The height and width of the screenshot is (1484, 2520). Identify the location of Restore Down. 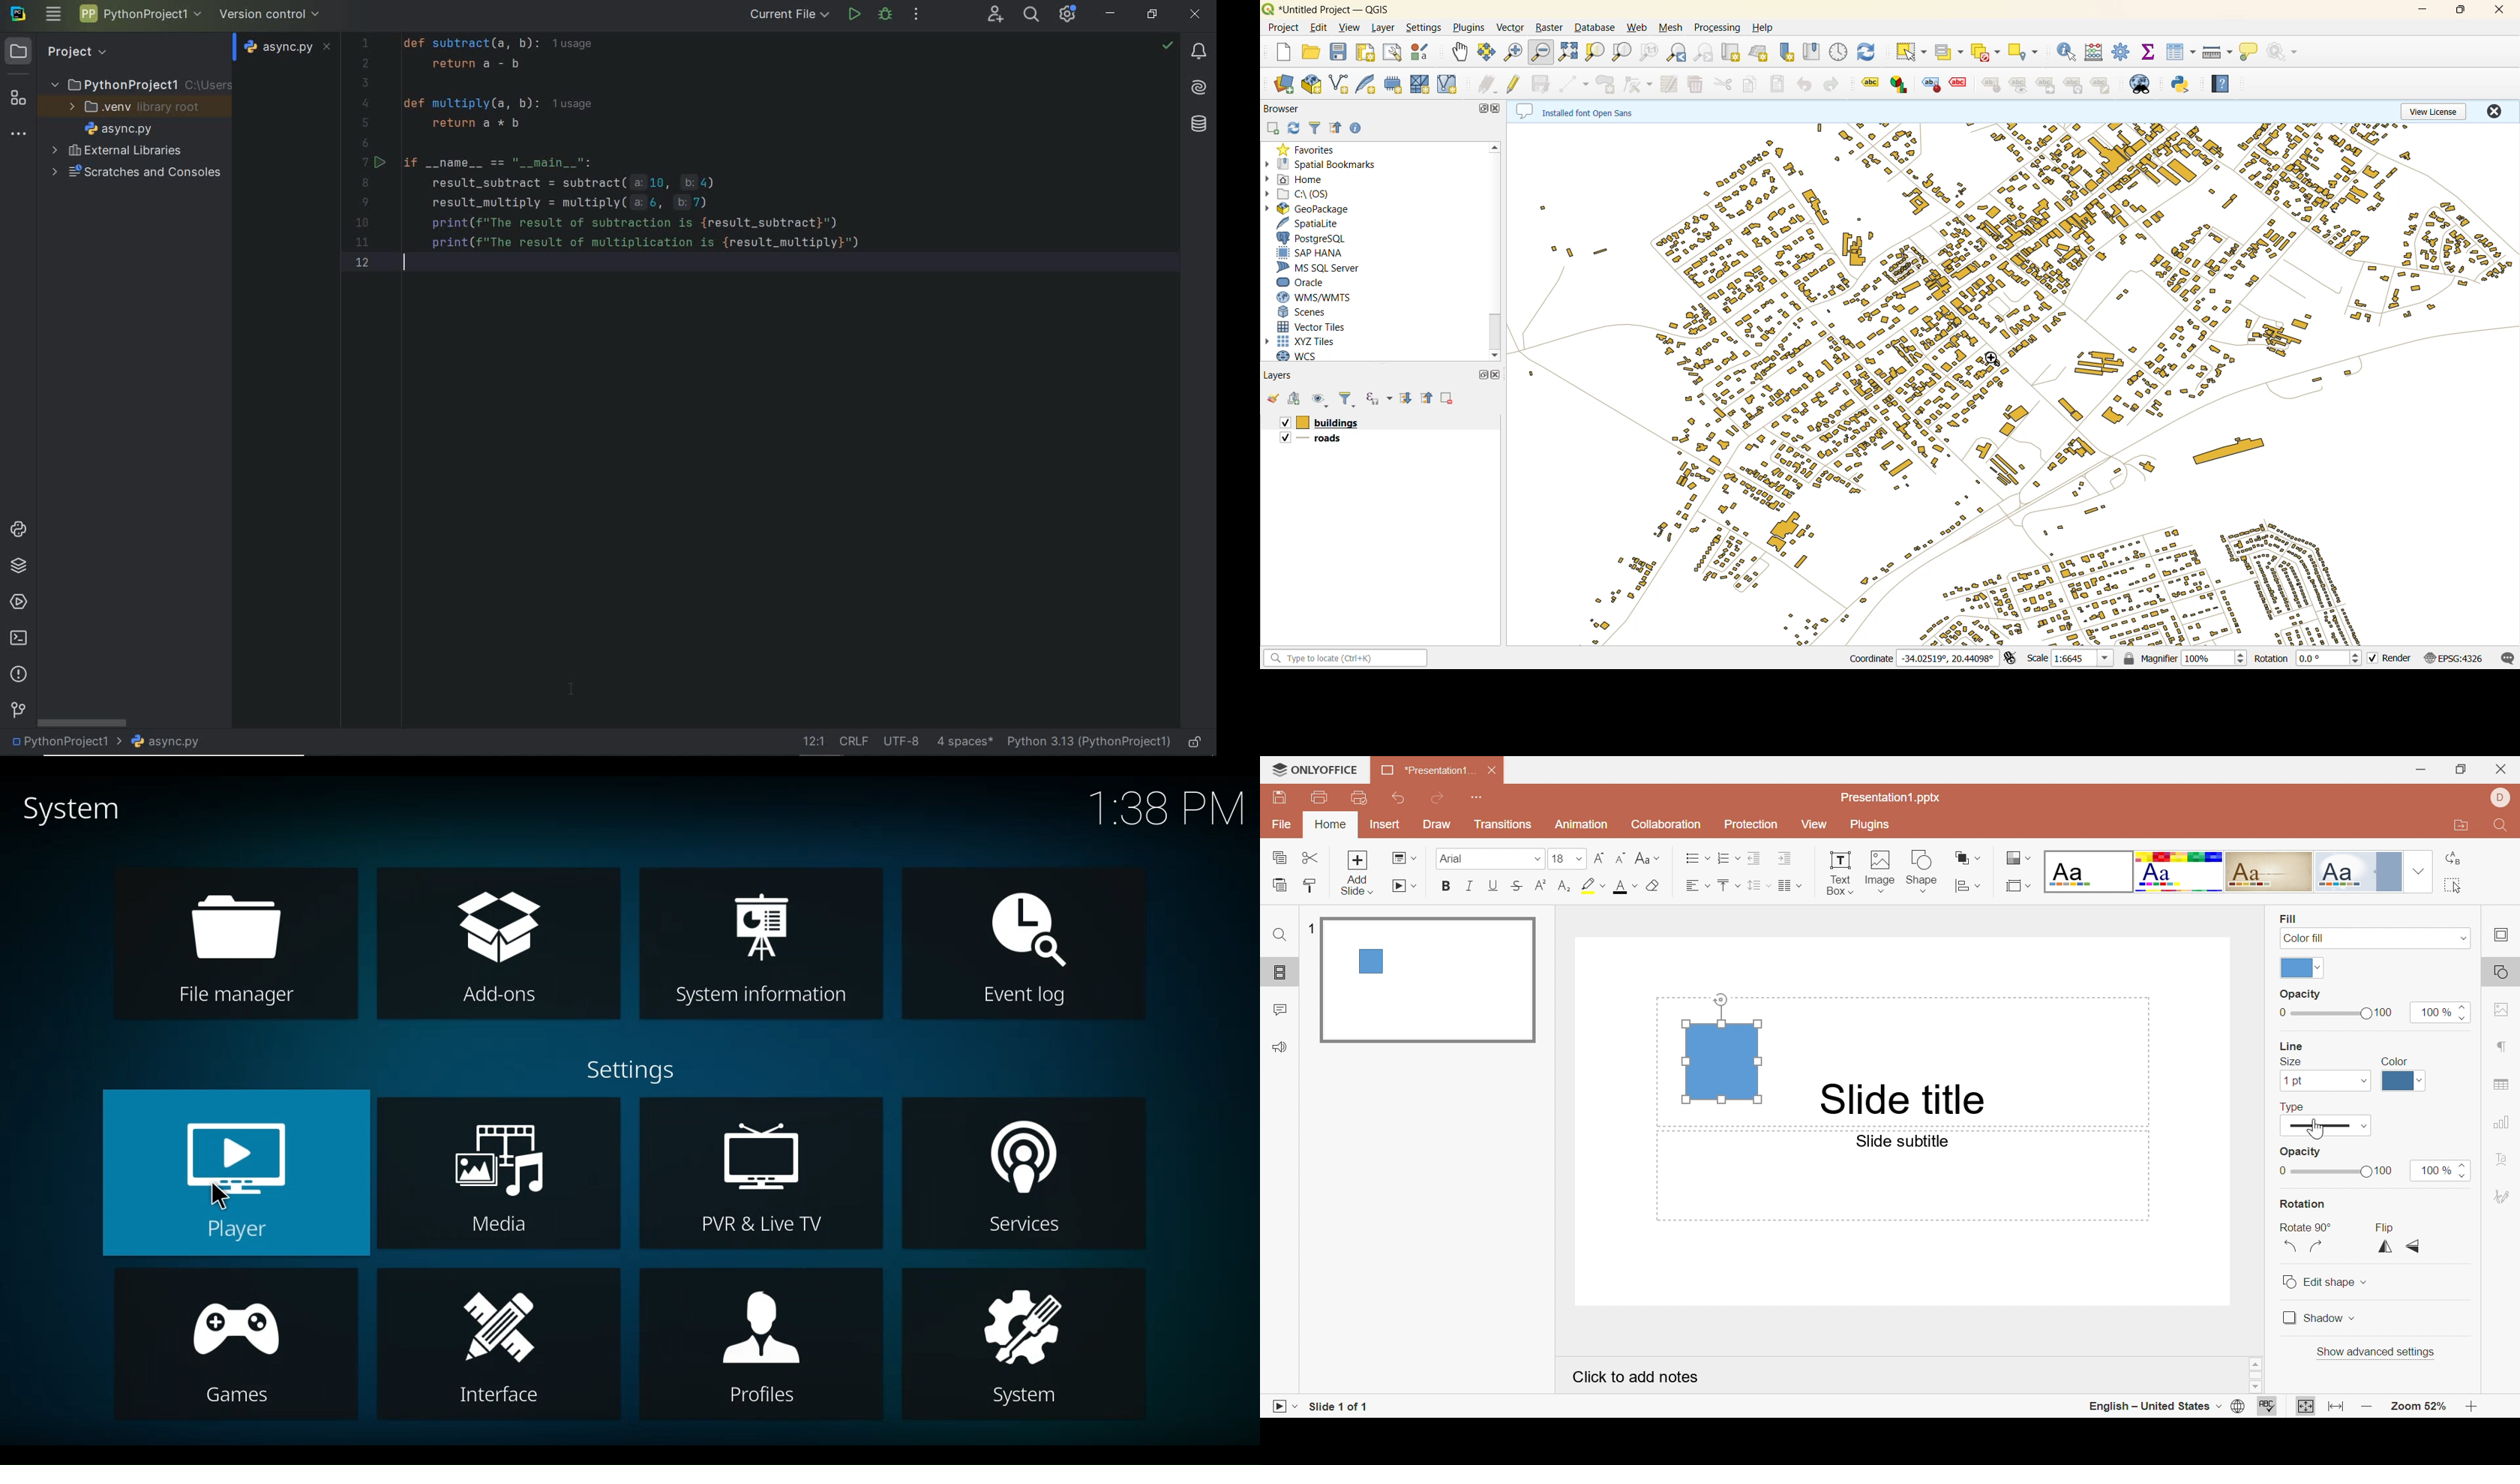
(2462, 769).